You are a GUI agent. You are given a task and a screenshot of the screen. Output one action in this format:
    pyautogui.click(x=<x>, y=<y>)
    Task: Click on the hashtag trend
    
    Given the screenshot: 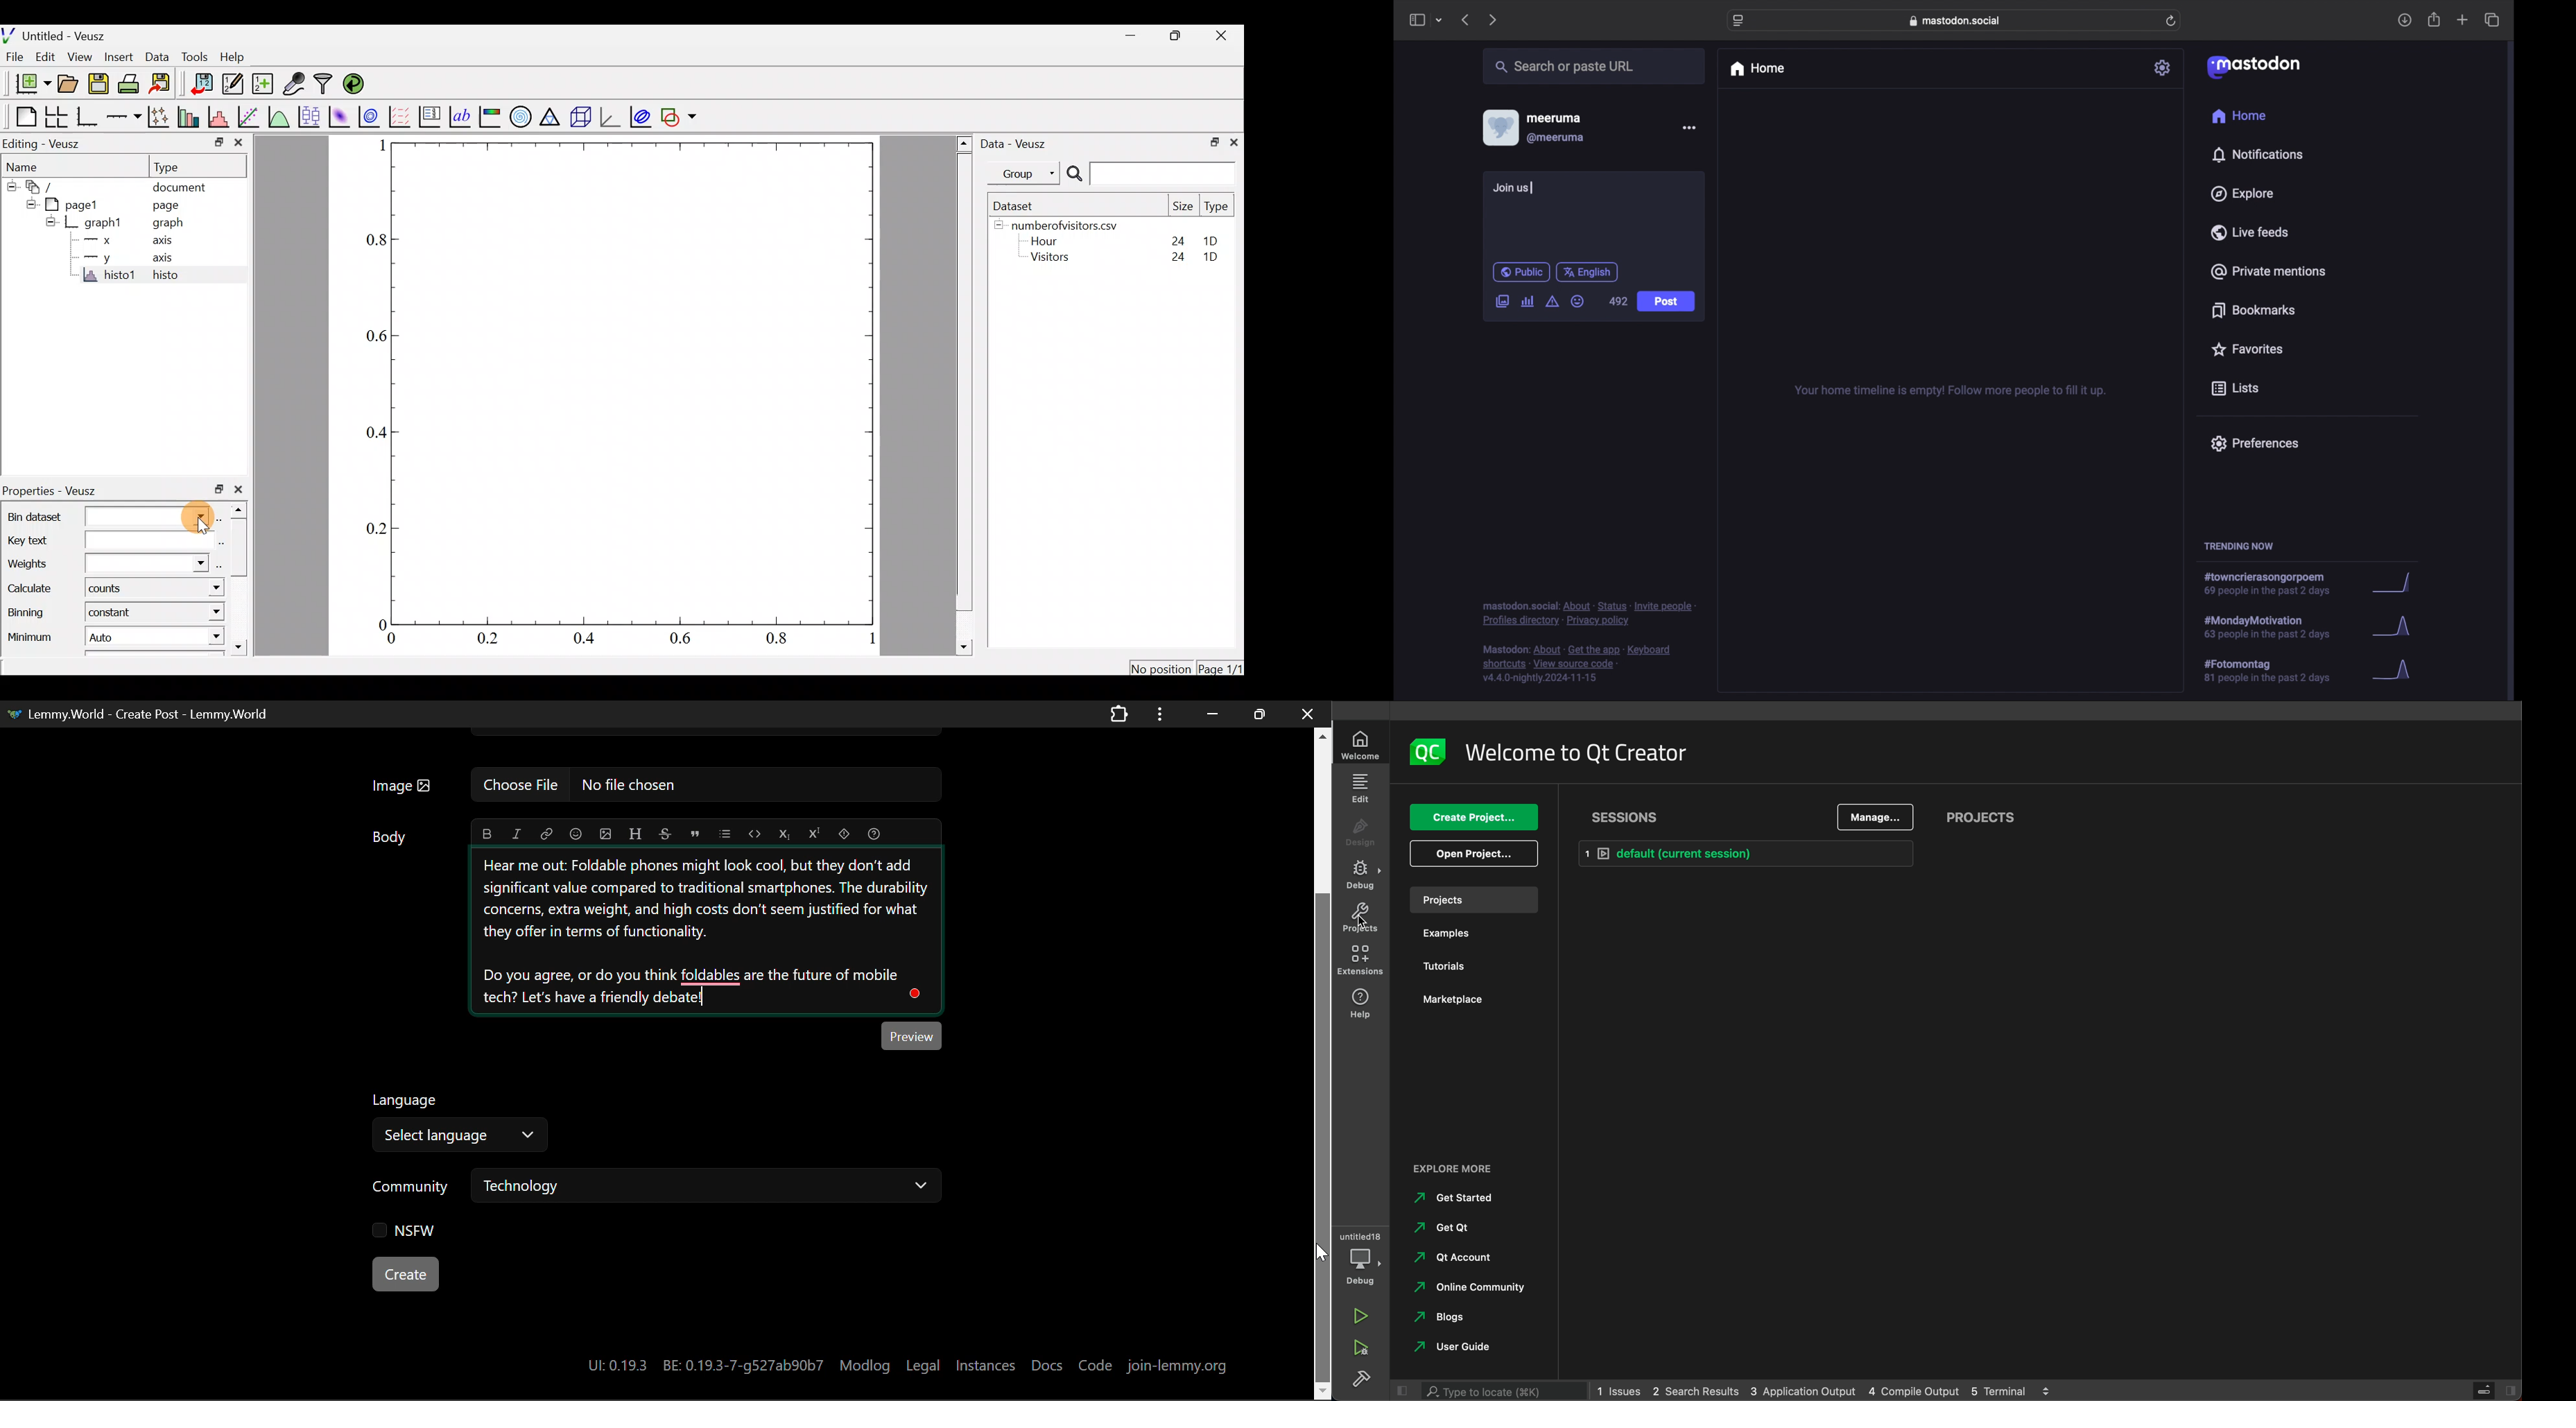 What is the action you would take?
    pyautogui.click(x=2274, y=584)
    